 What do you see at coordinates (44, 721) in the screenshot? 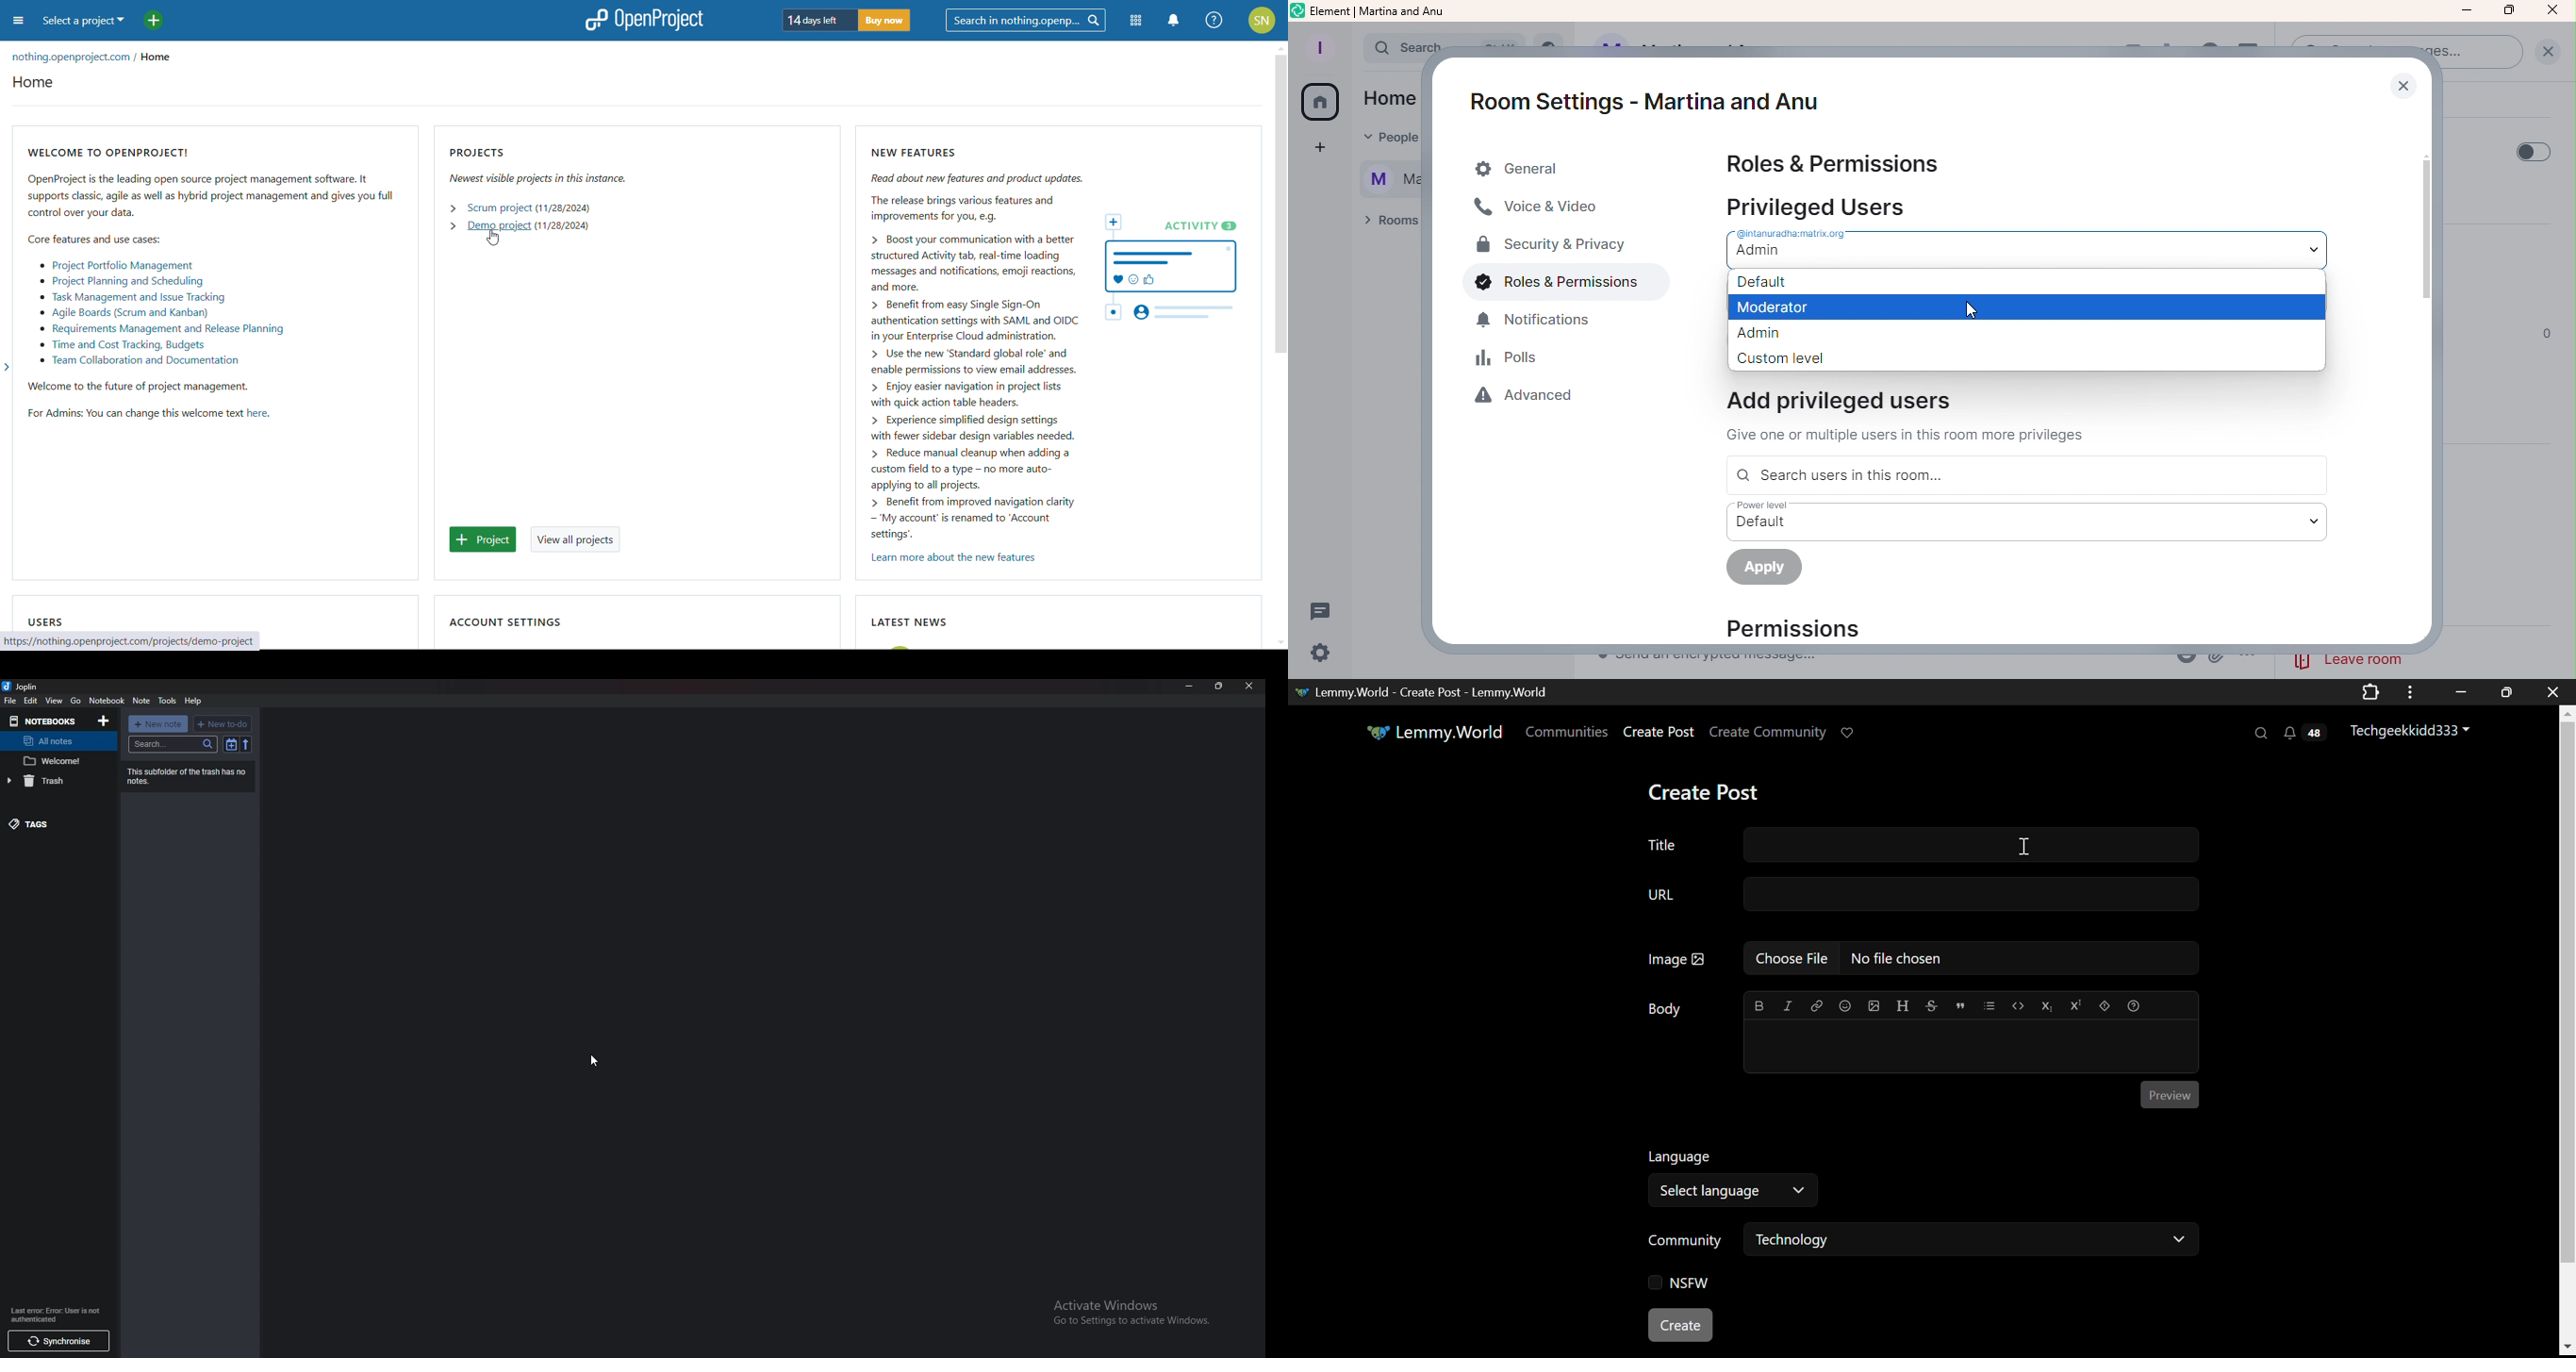
I see `Notebooks` at bounding box center [44, 721].